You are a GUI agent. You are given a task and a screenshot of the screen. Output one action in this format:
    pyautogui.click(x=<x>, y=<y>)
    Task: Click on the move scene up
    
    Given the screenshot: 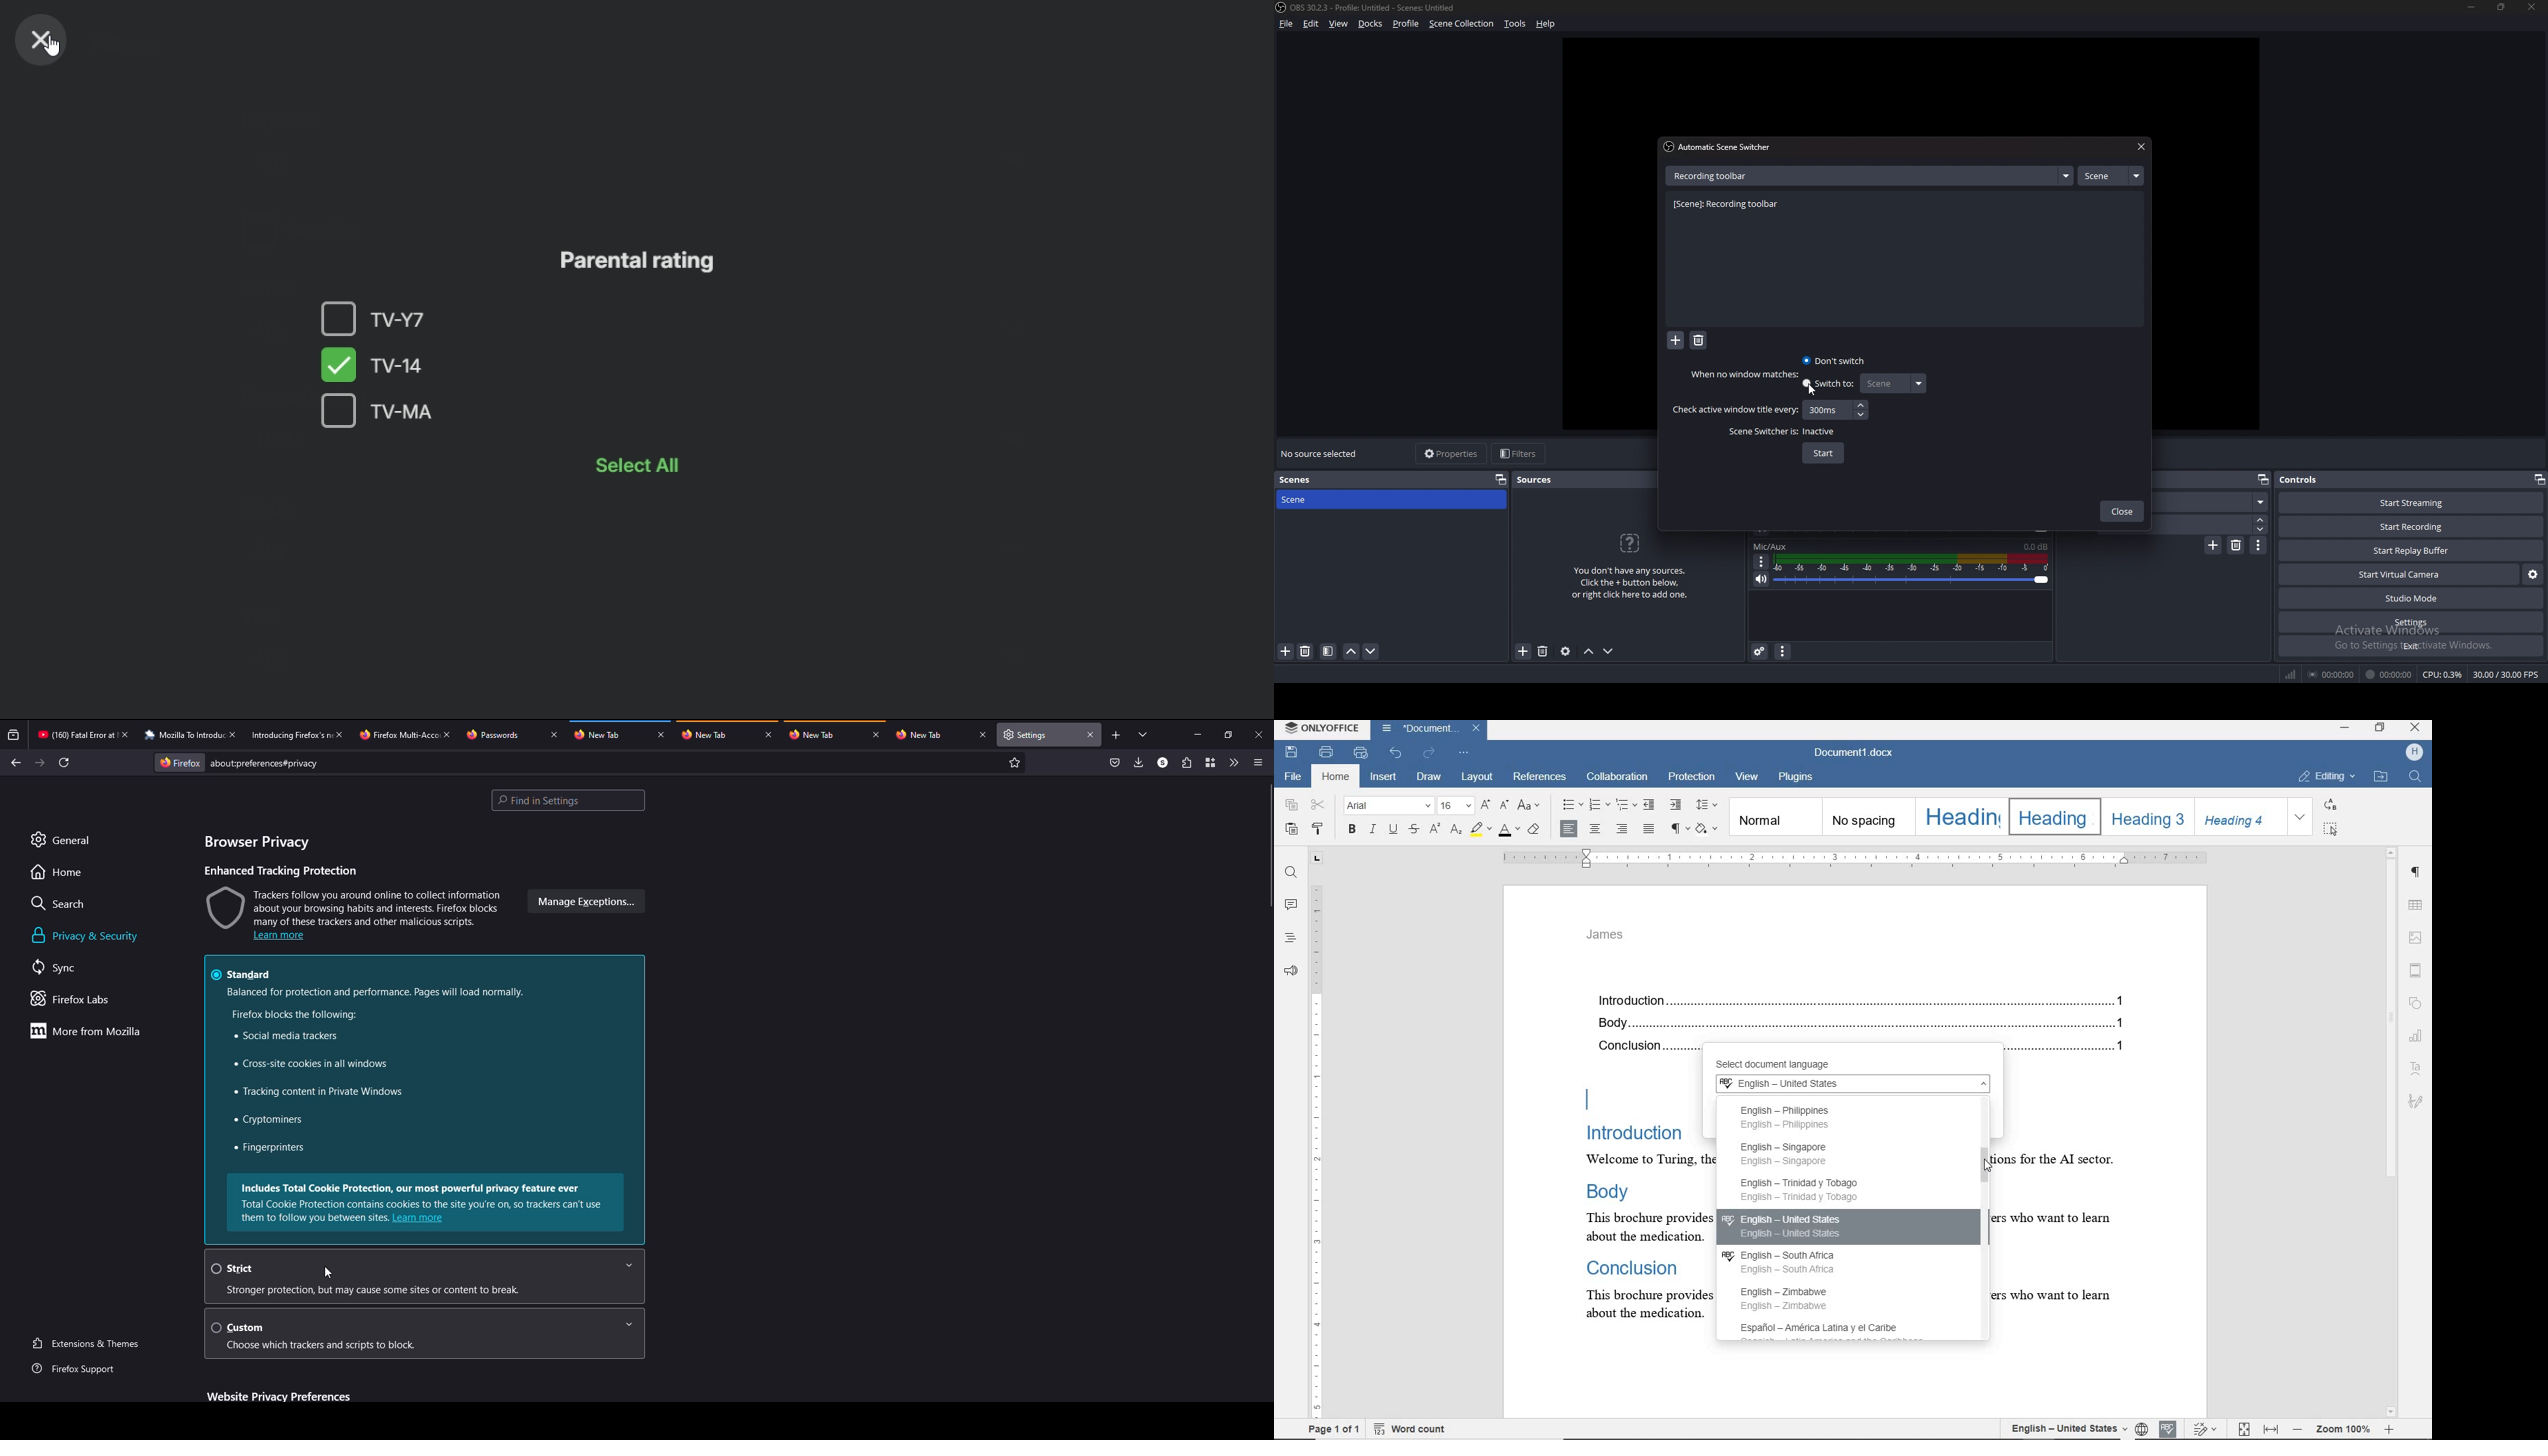 What is the action you would take?
    pyautogui.click(x=1352, y=652)
    